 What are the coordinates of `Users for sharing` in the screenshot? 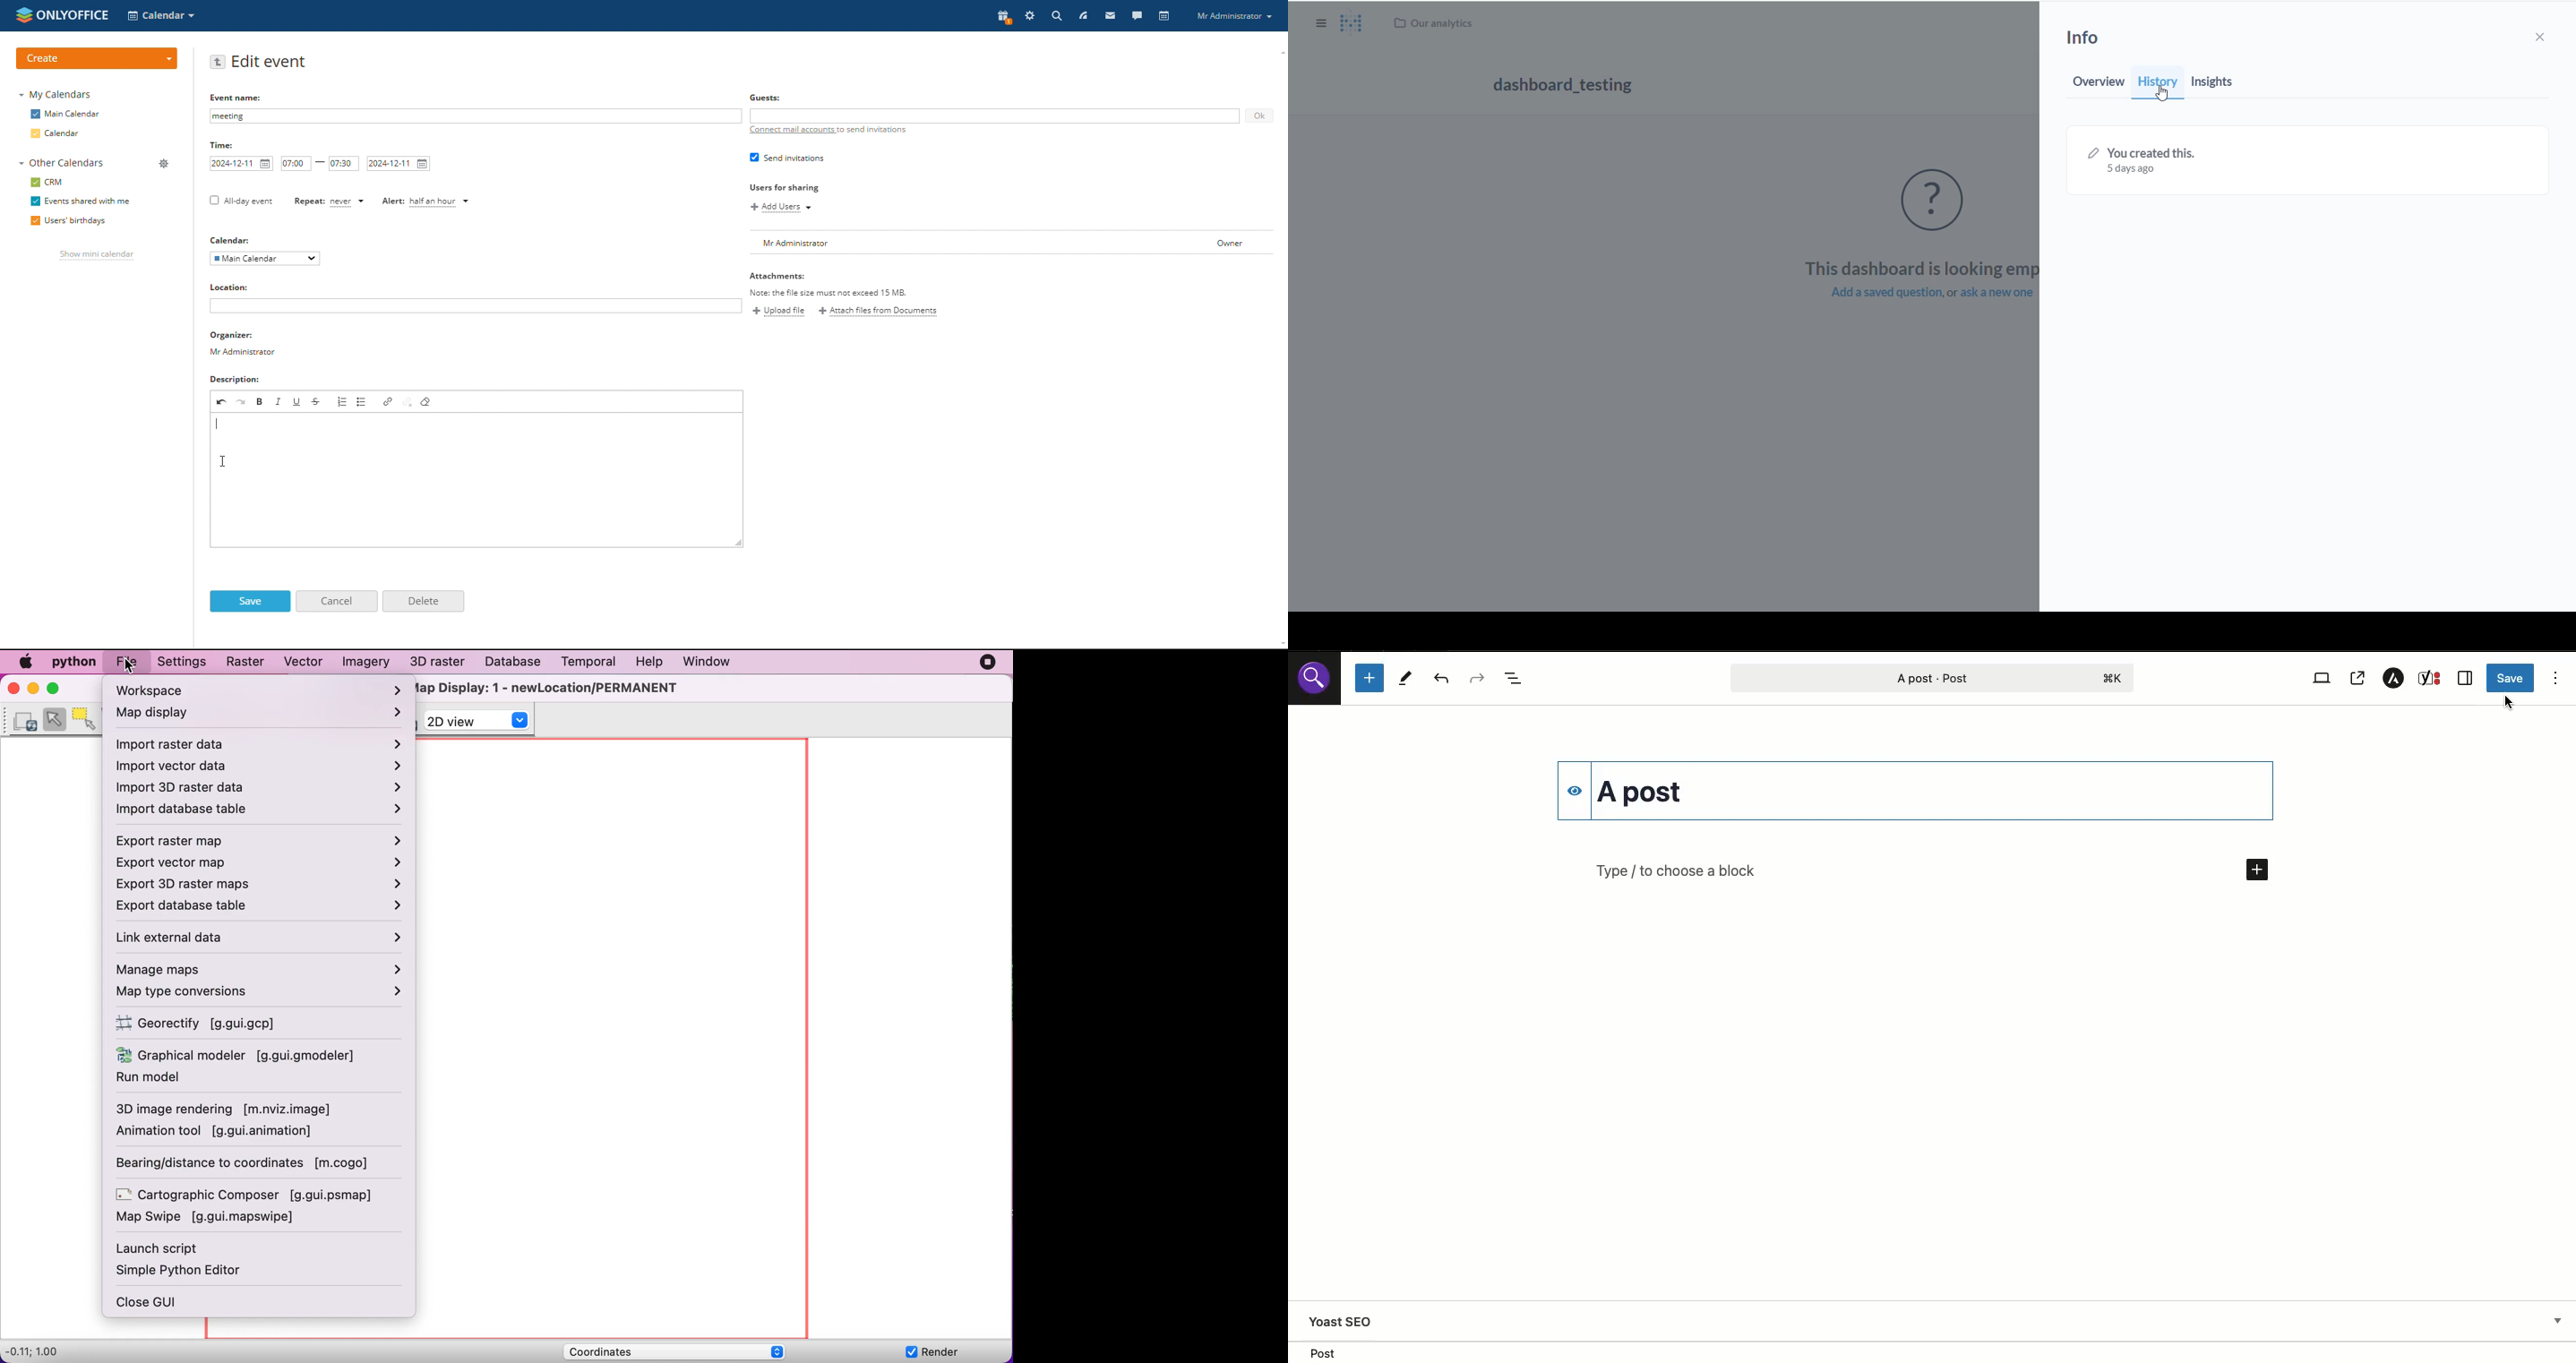 It's located at (782, 188).